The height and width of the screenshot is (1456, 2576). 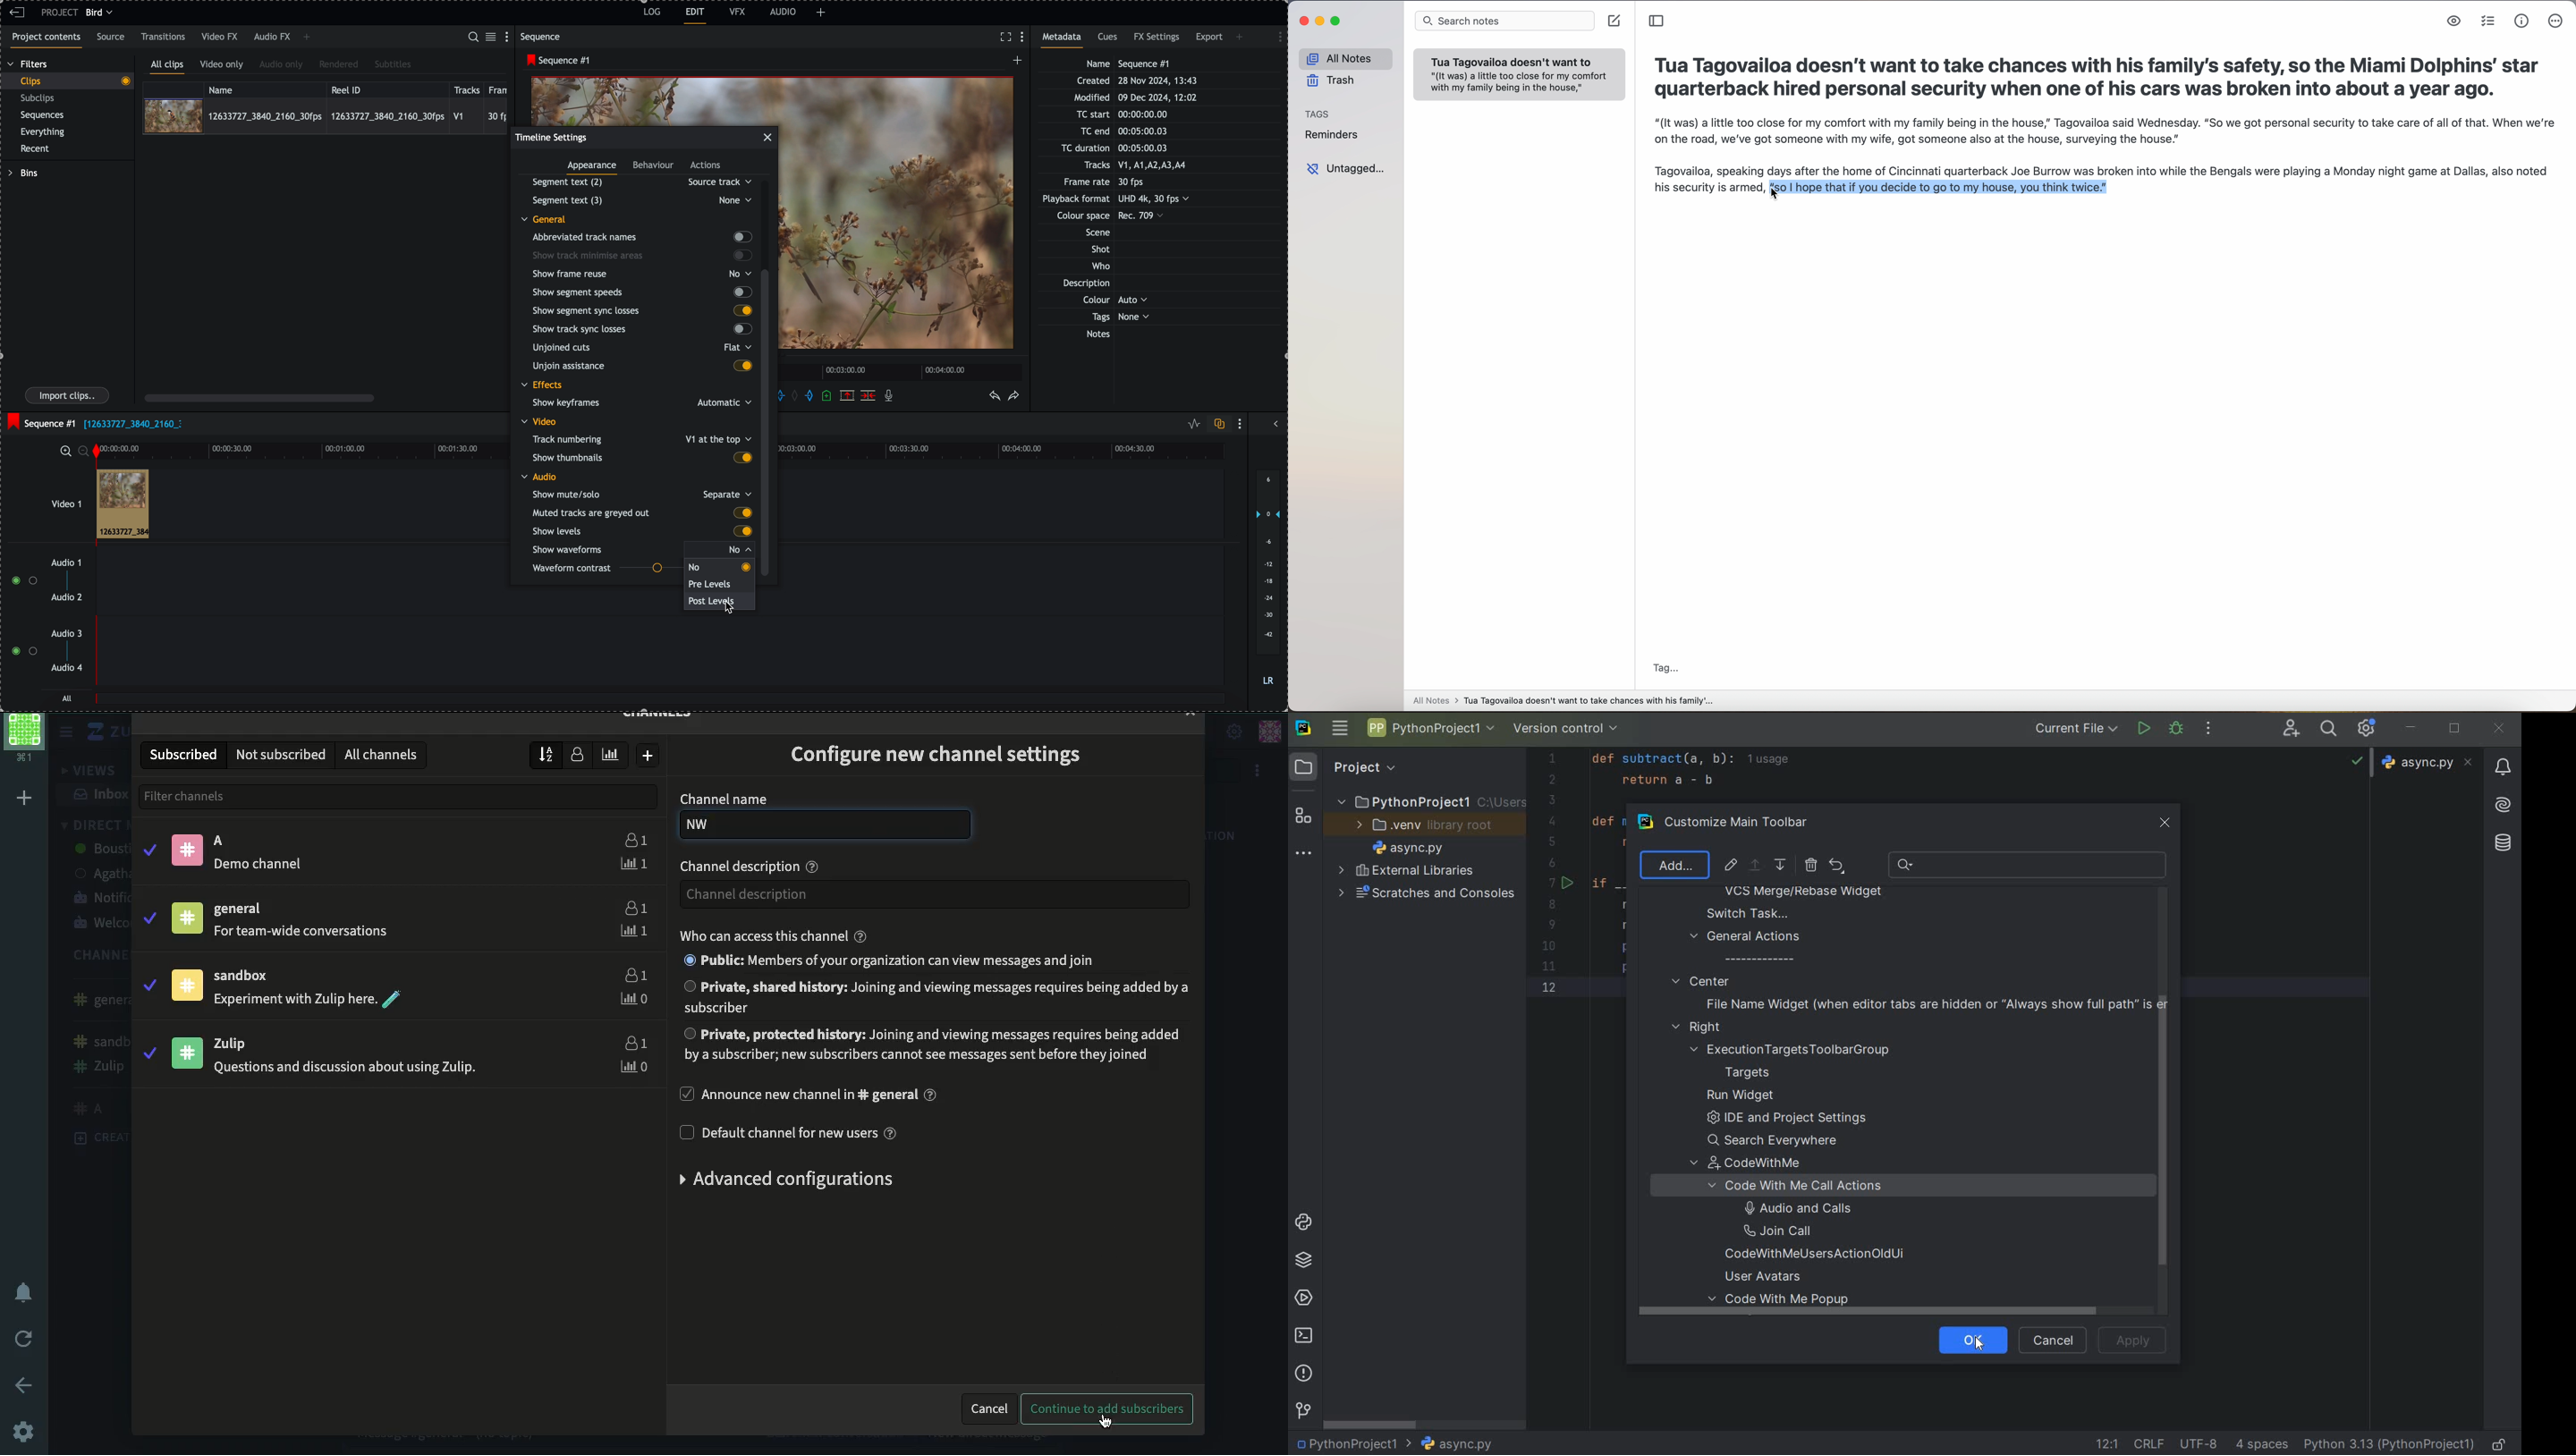 What do you see at coordinates (307, 38) in the screenshot?
I see `add panel` at bounding box center [307, 38].